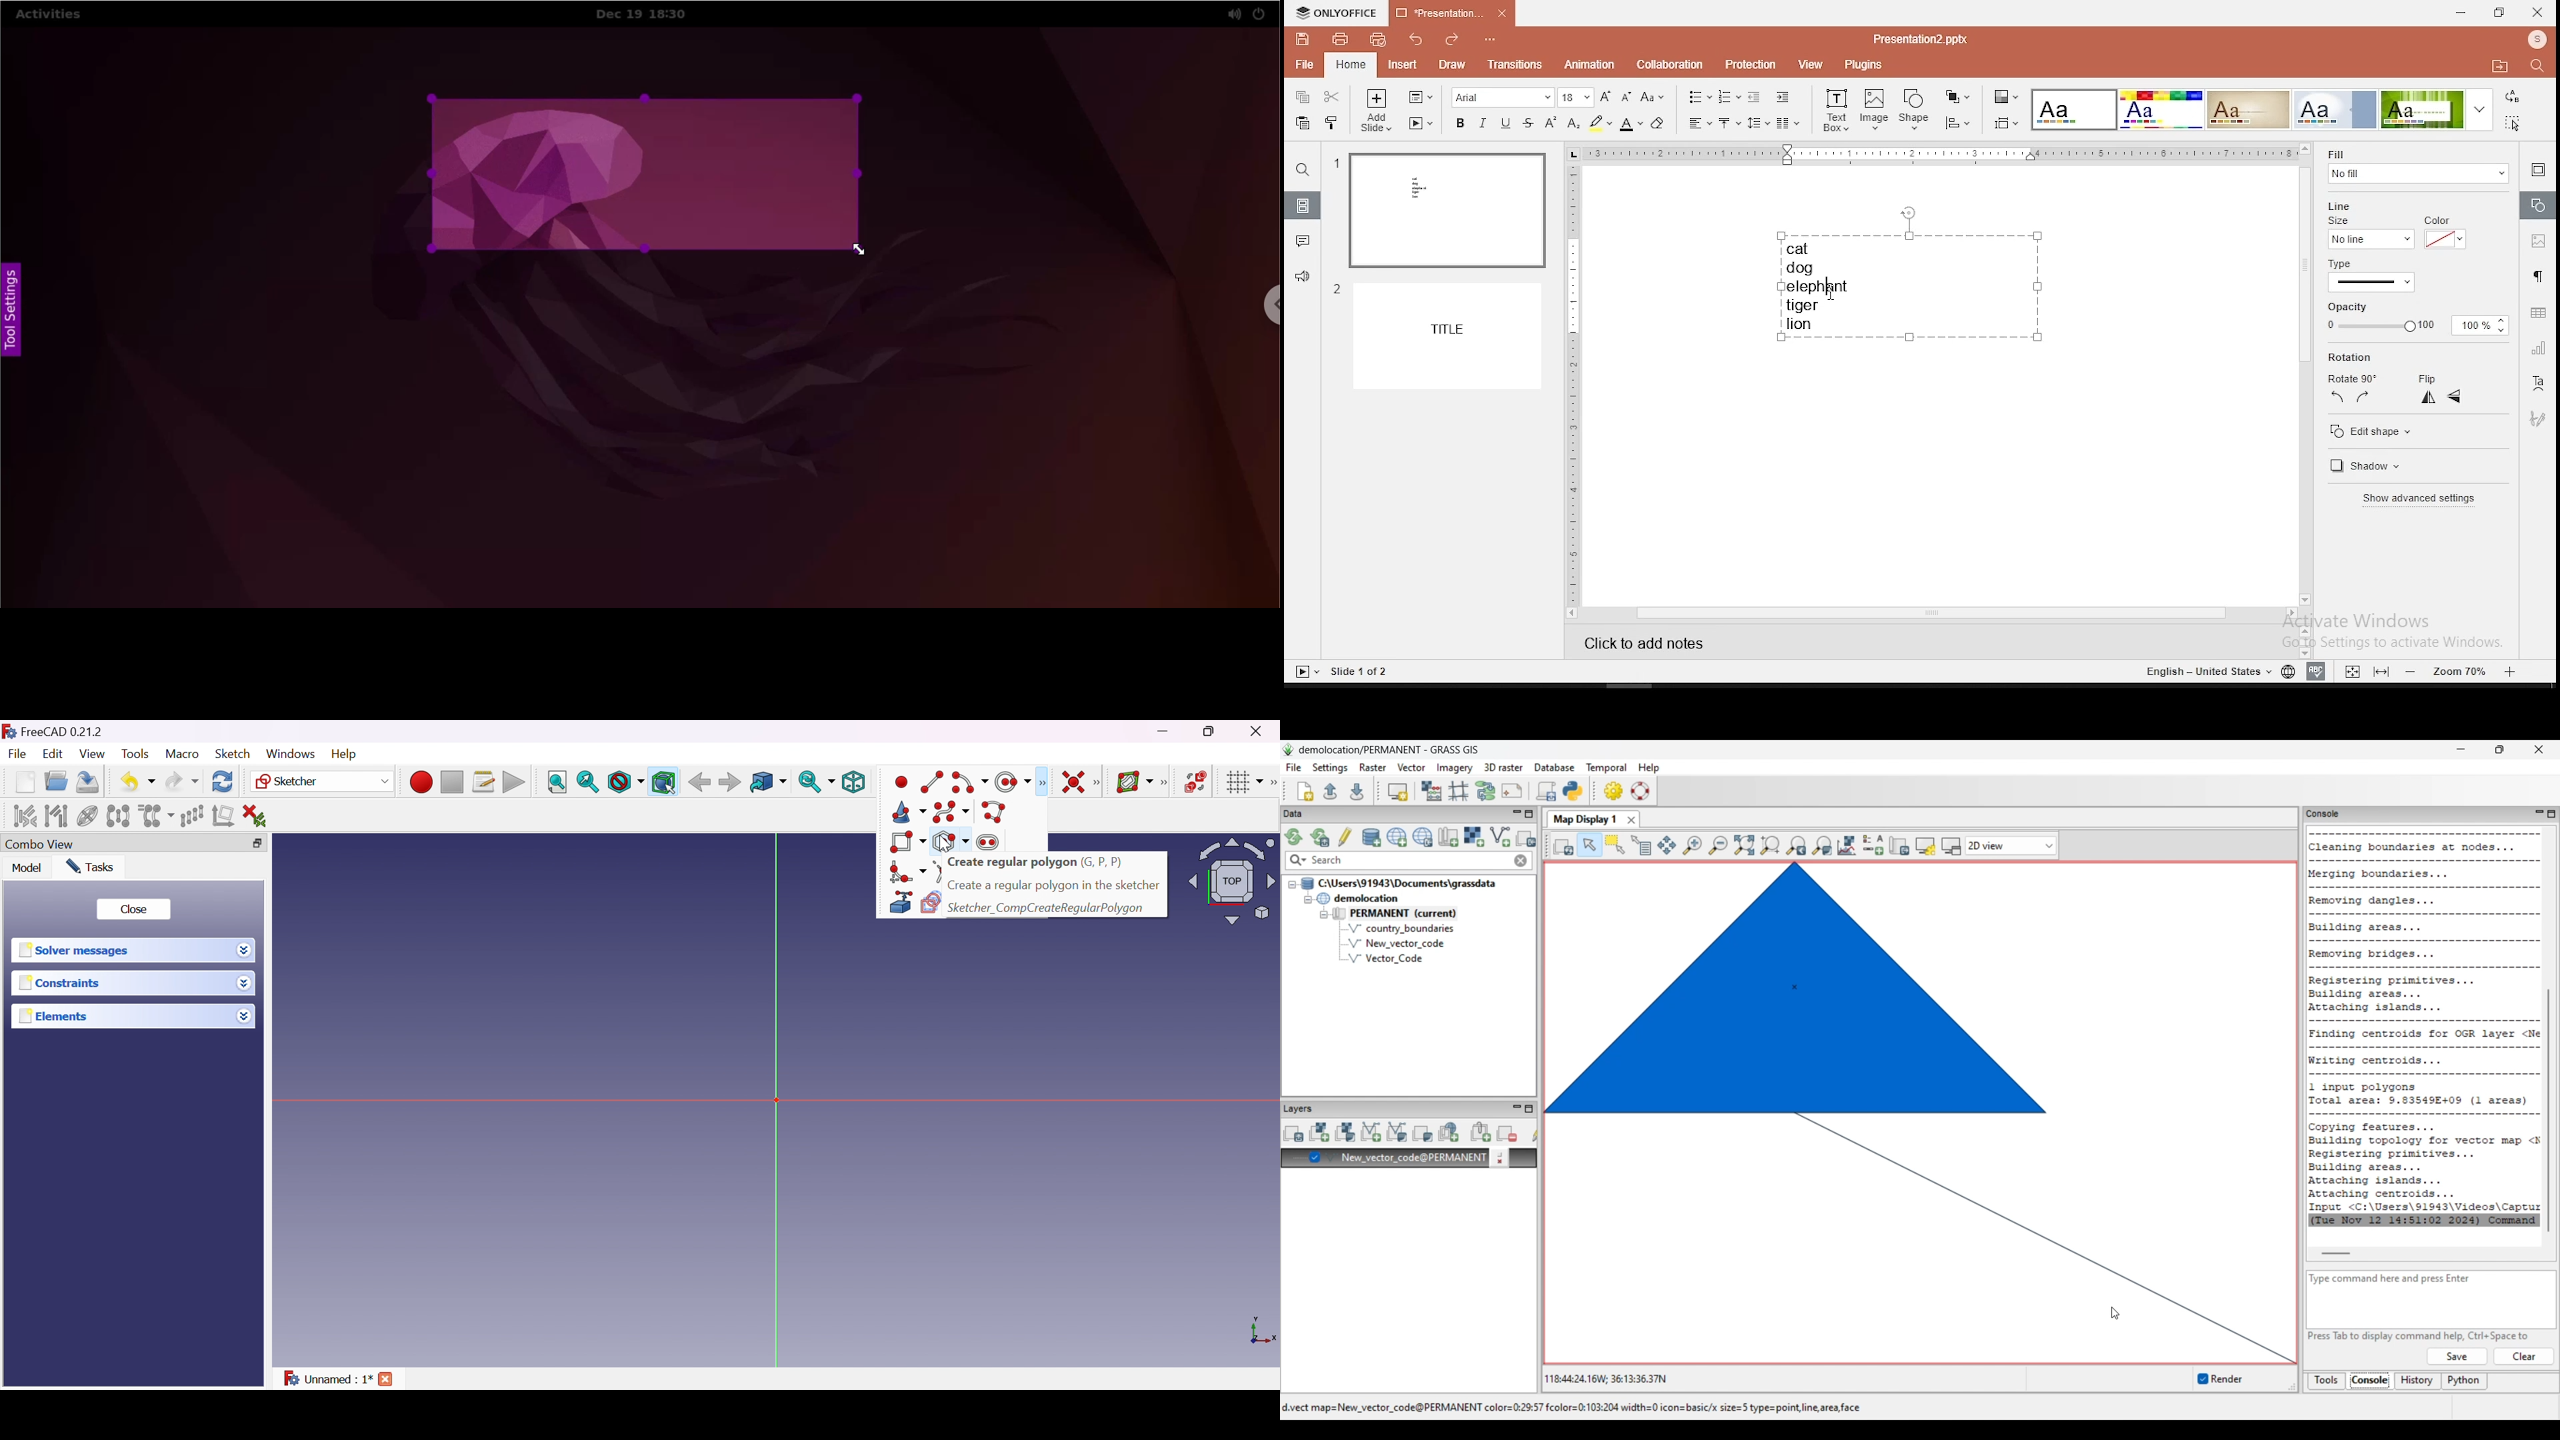 Image resolution: width=2576 pixels, height=1456 pixels. I want to click on undo, so click(1416, 39).